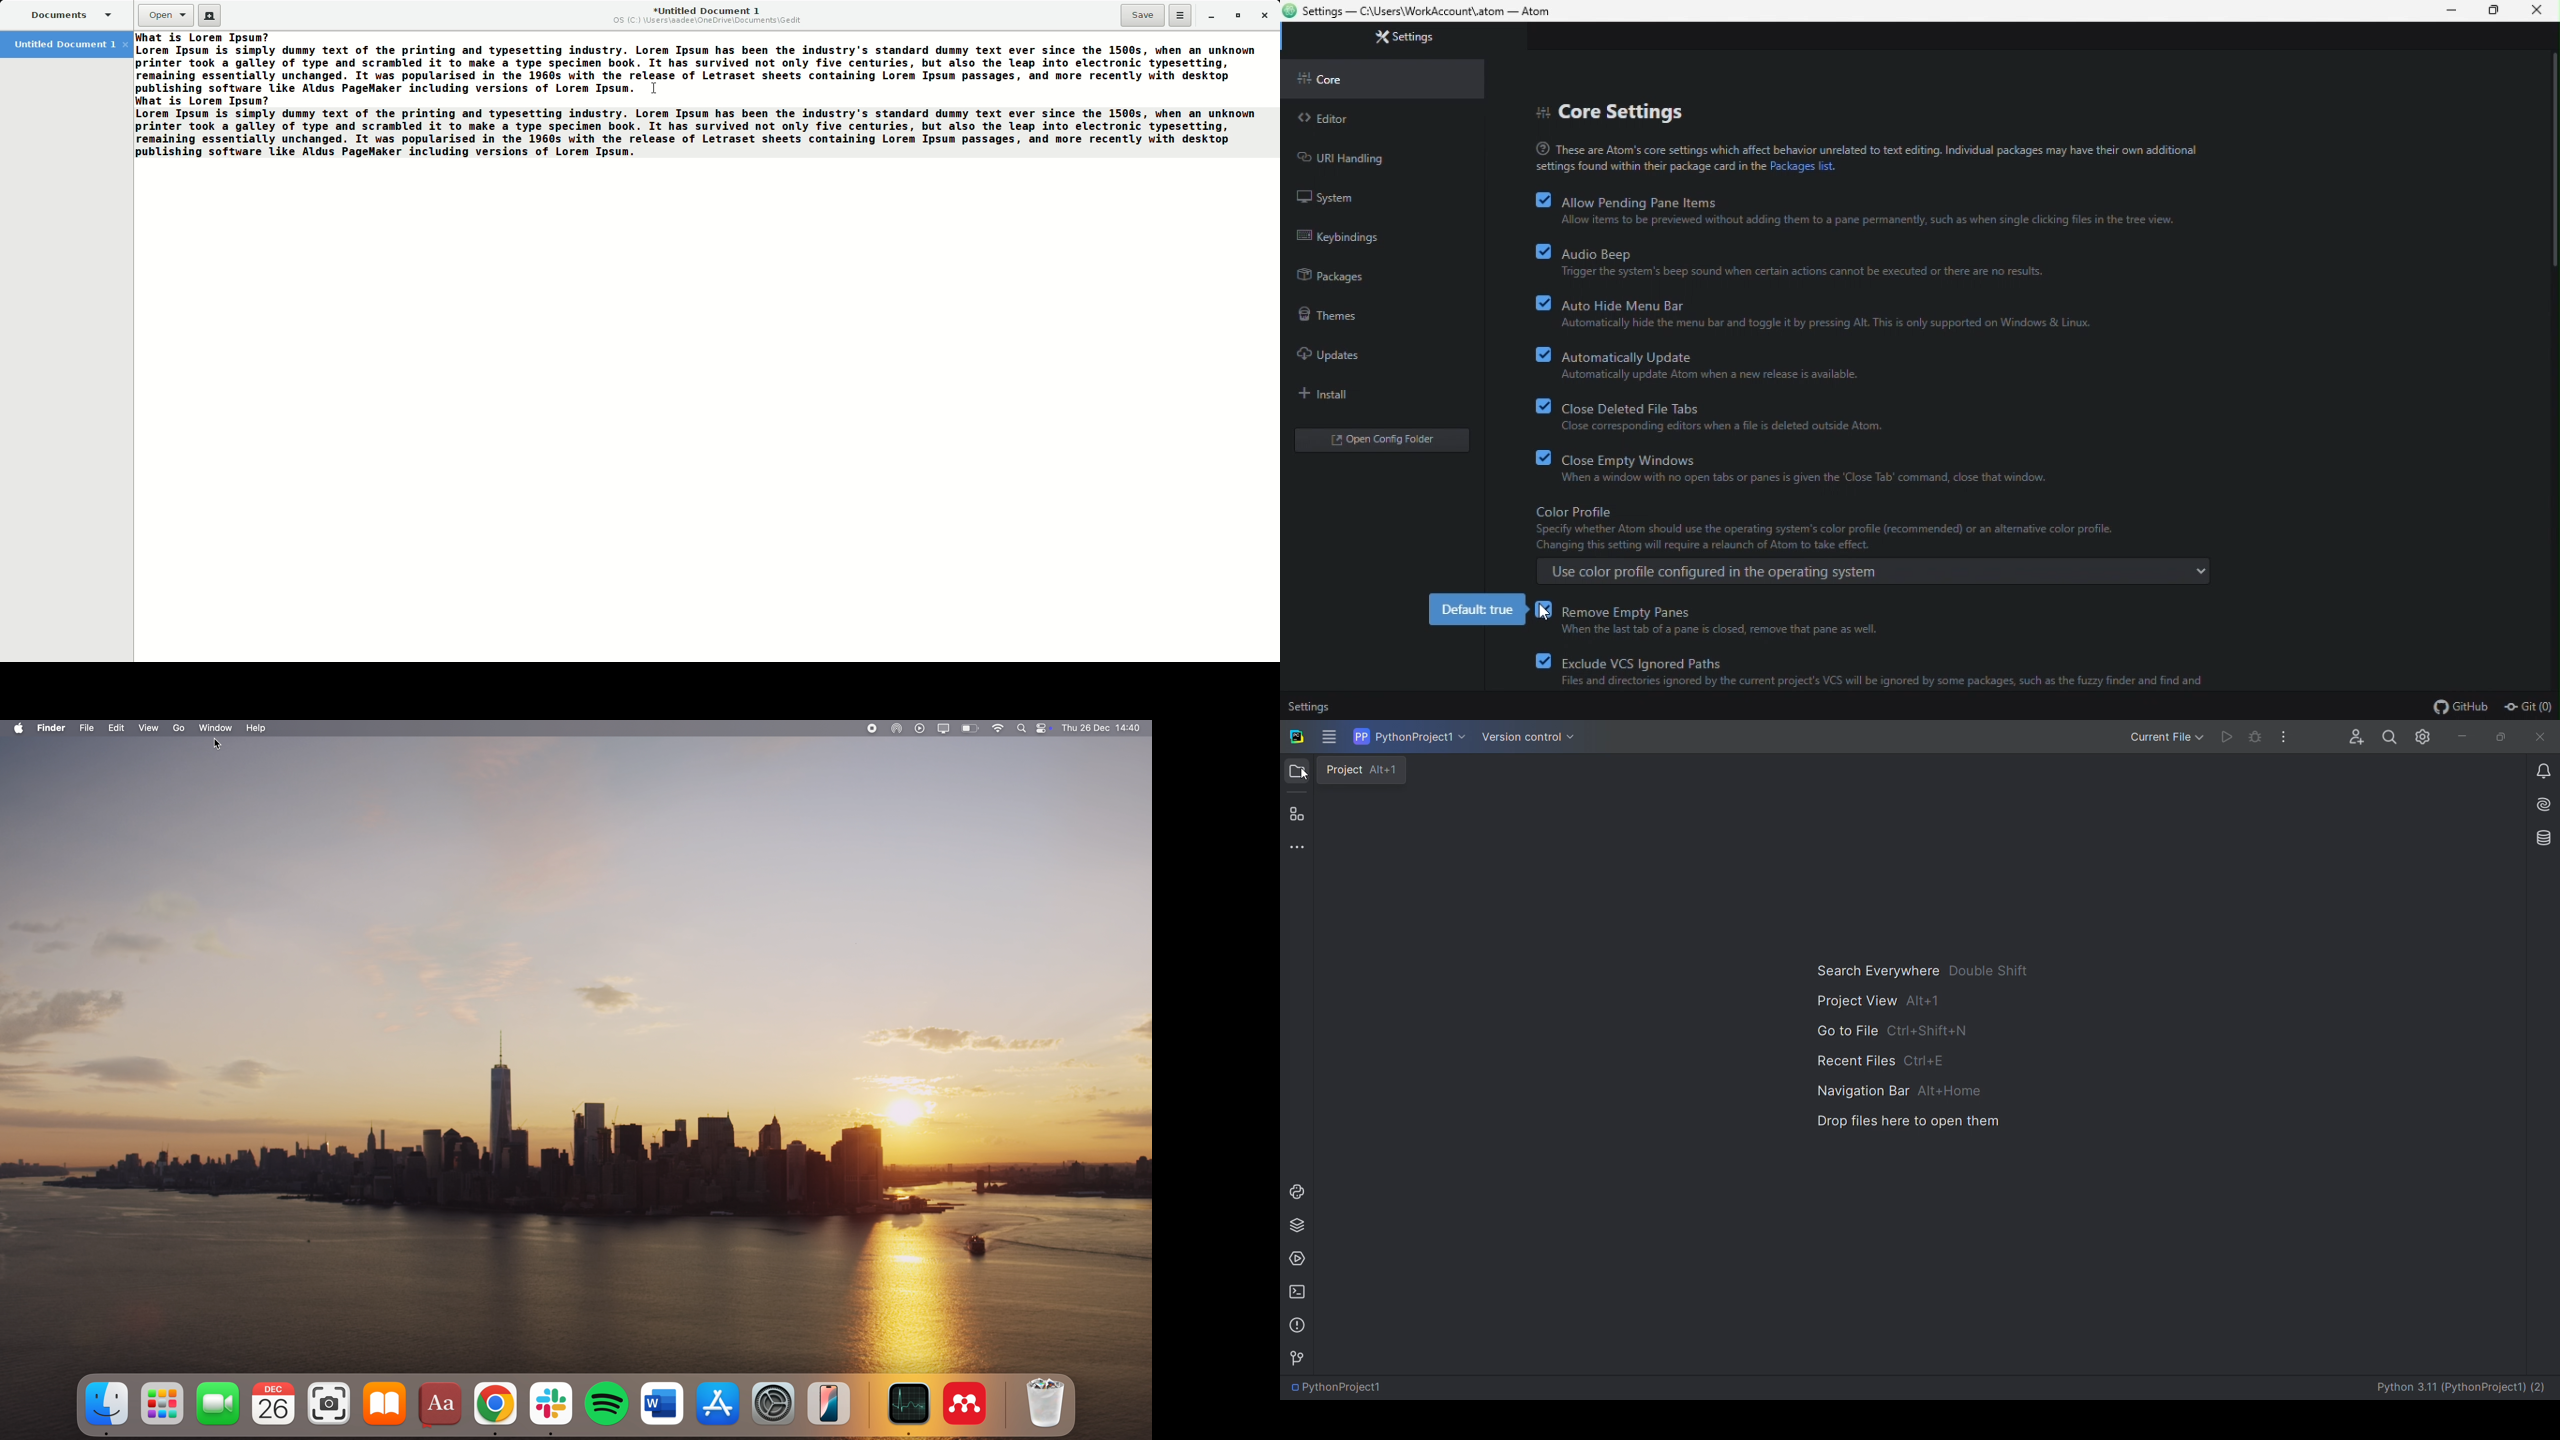 The width and height of the screenshot is (2576, 1456). Describe the element at coordinates (181, 727) in the screenshot. I see `go` at that location.